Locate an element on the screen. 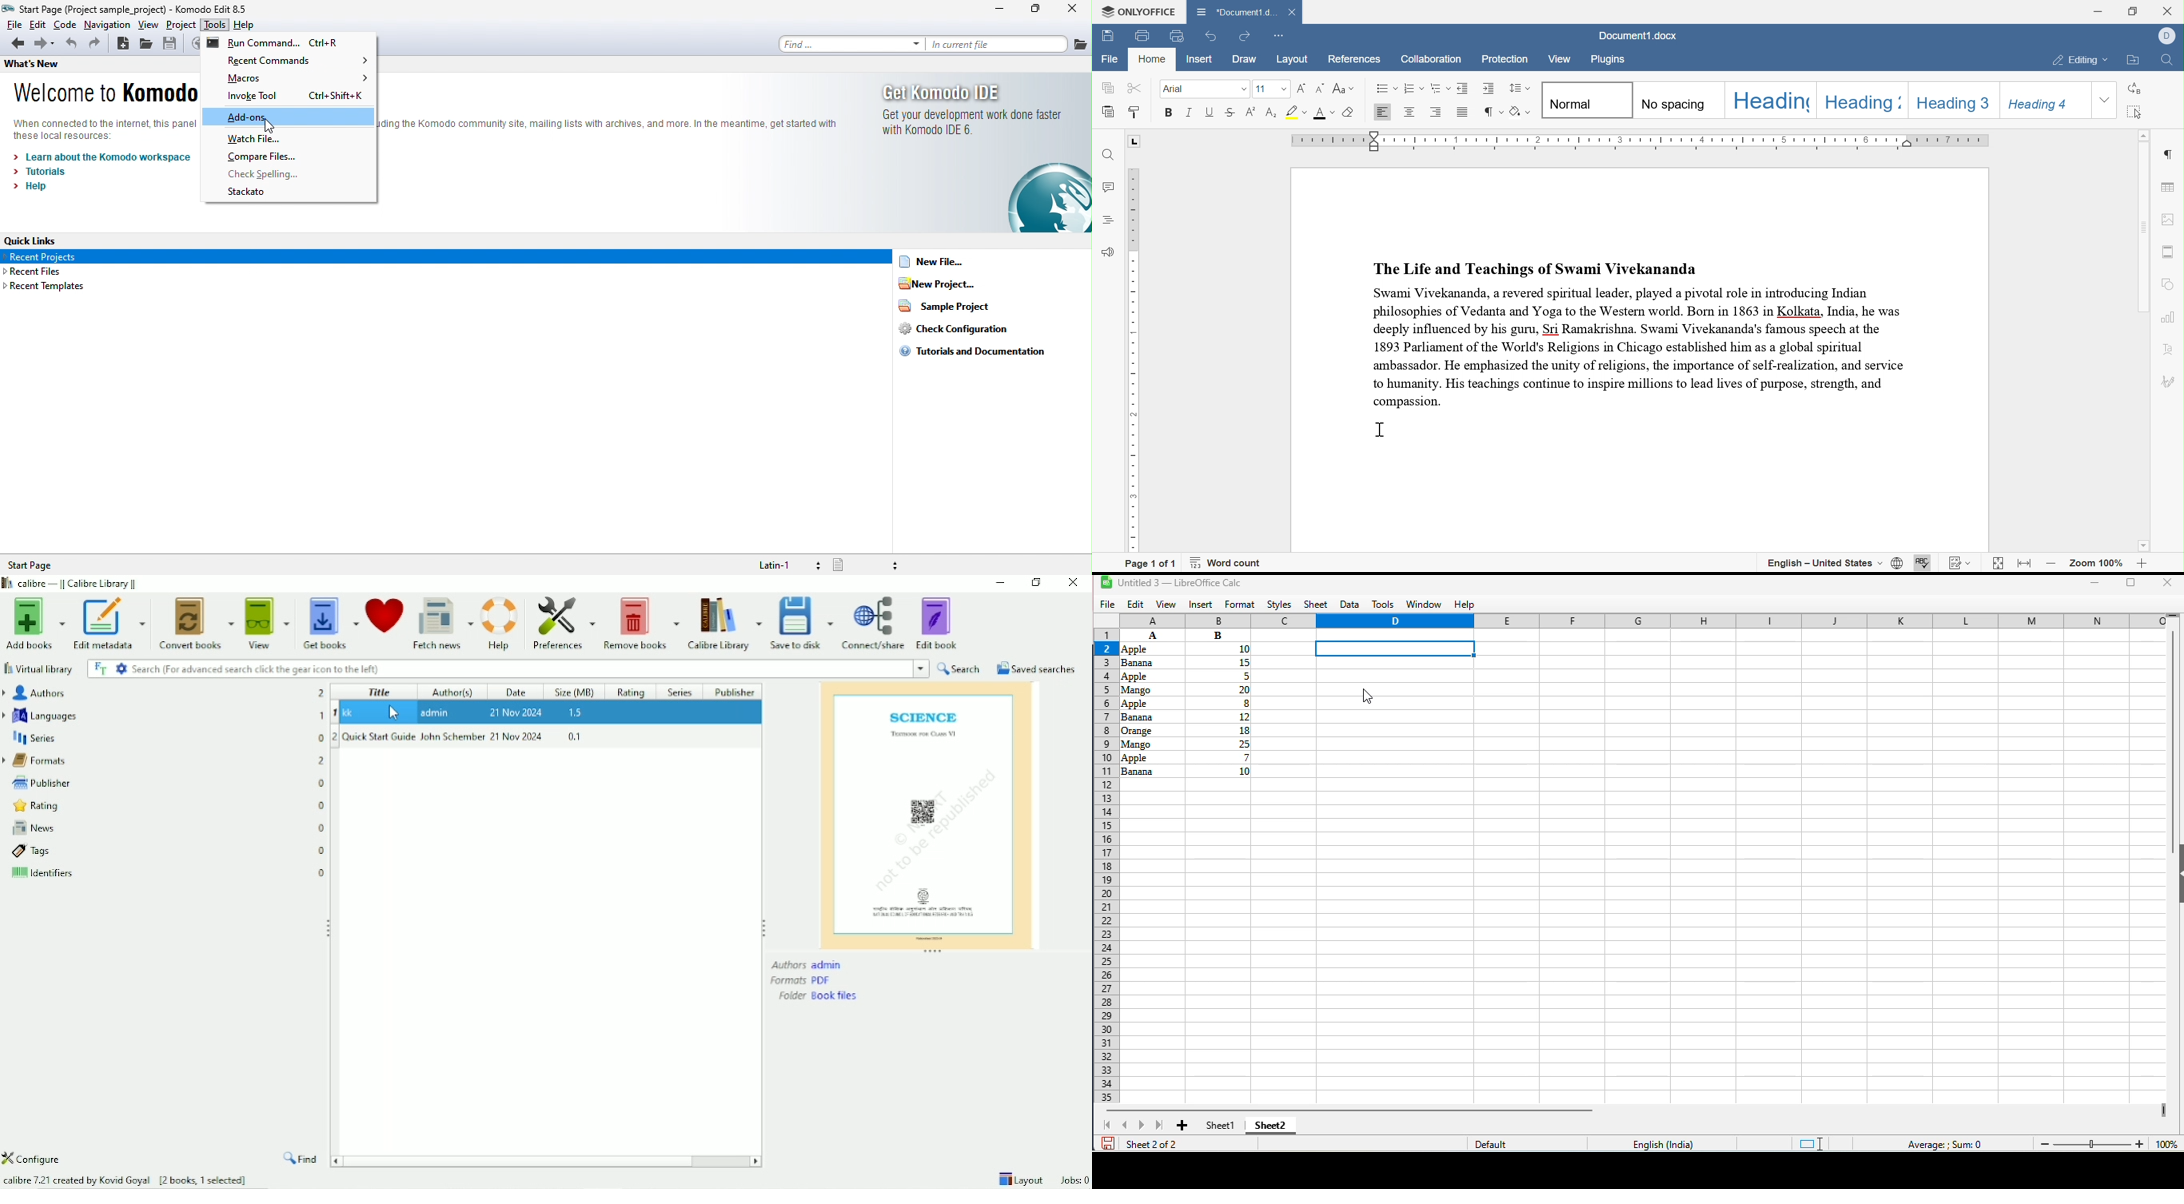 The width and height of the screenshot is (2184, 1204). print is located at coordinates (1143, 36).